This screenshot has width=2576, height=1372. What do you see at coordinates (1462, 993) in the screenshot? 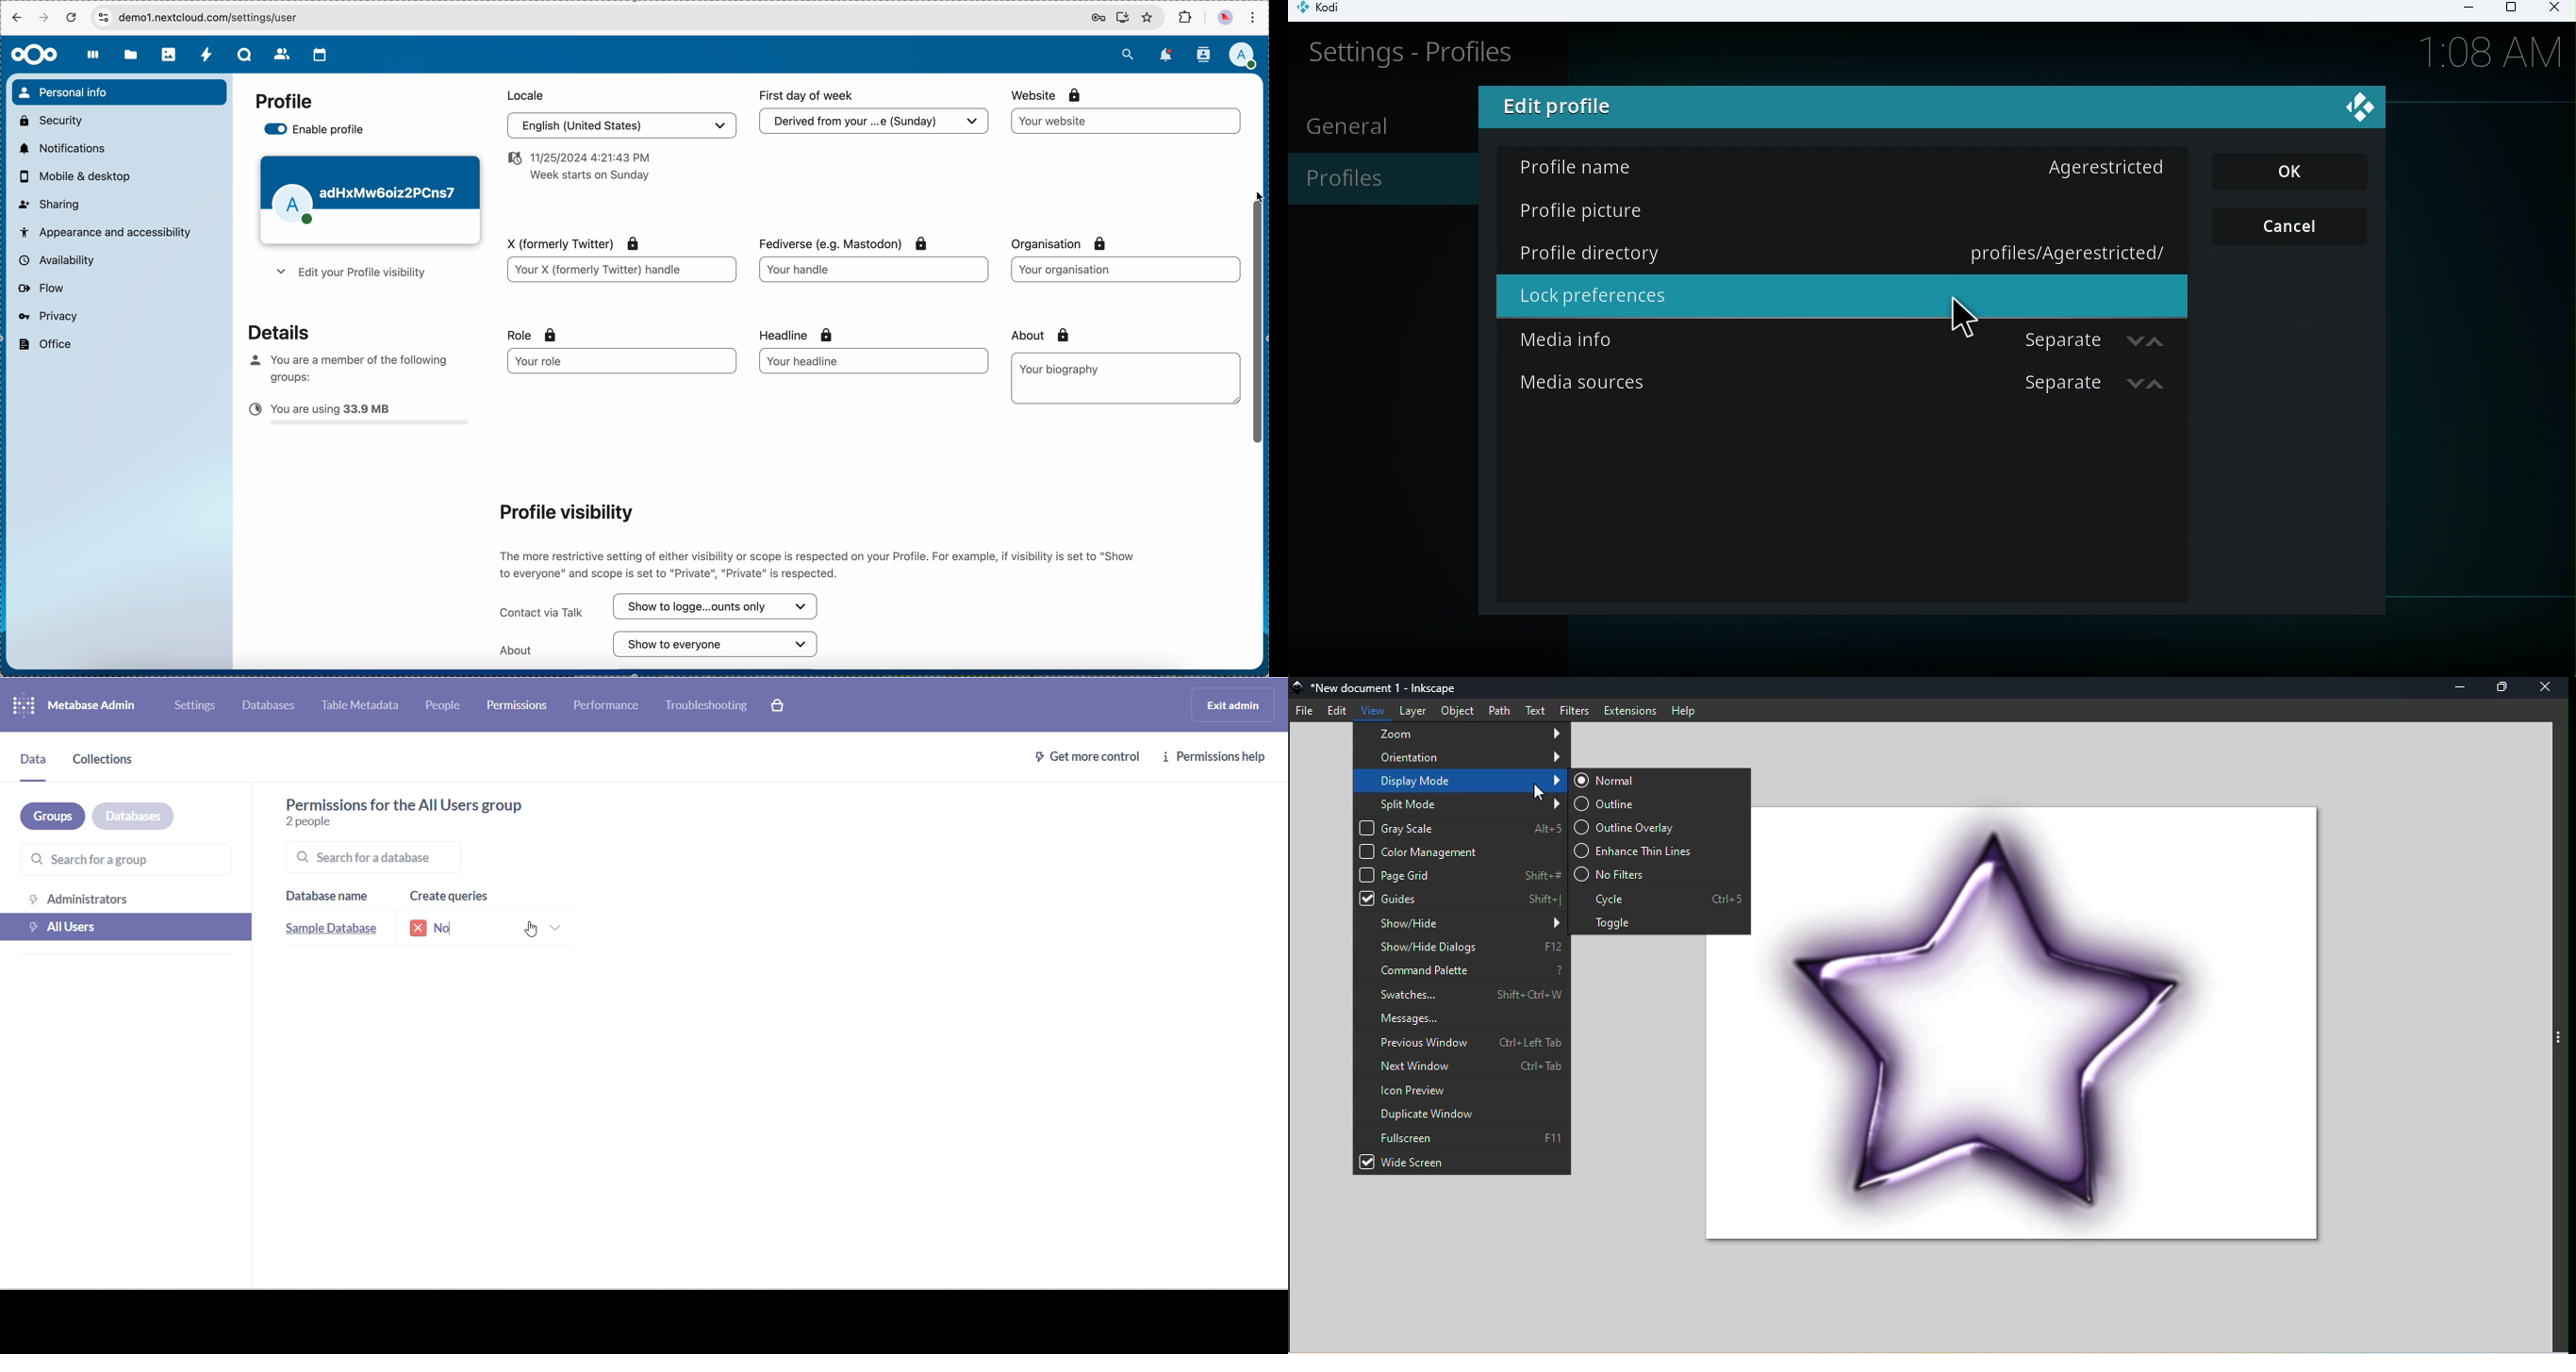
I see `Swatches` at bounding box center [1462, 993].